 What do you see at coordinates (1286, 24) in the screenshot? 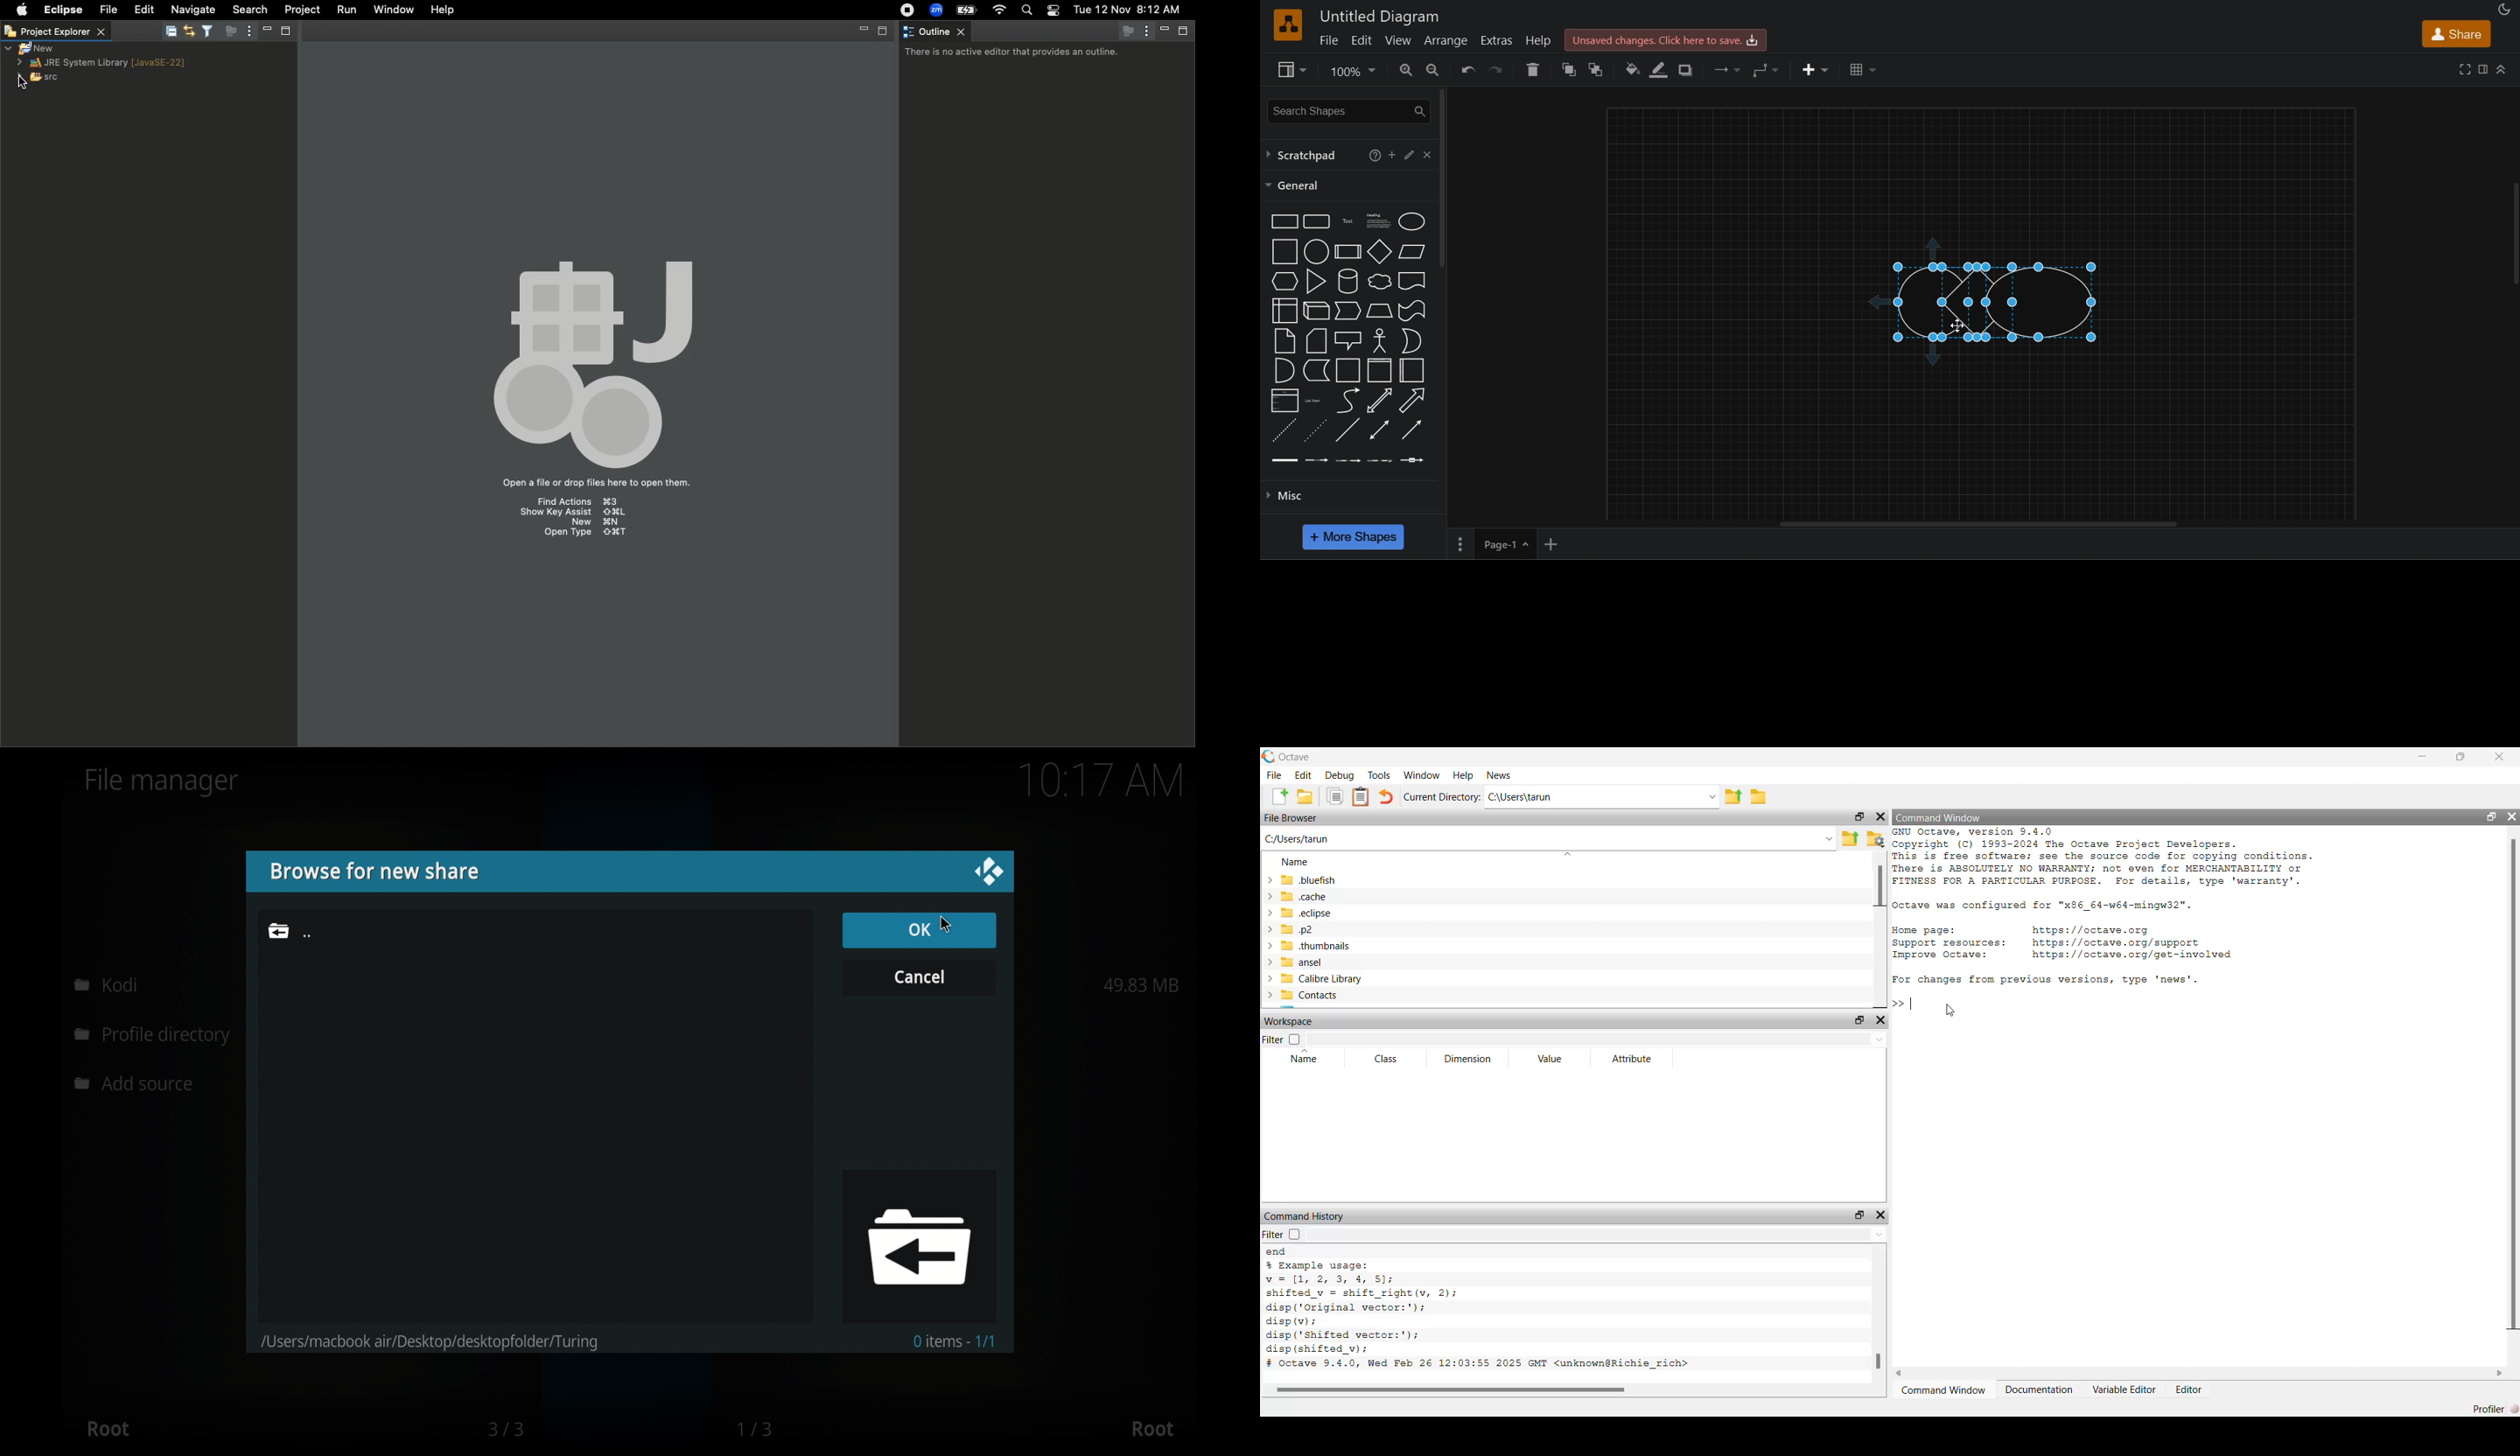
I see `logo` at bounding box center [1286, 24].